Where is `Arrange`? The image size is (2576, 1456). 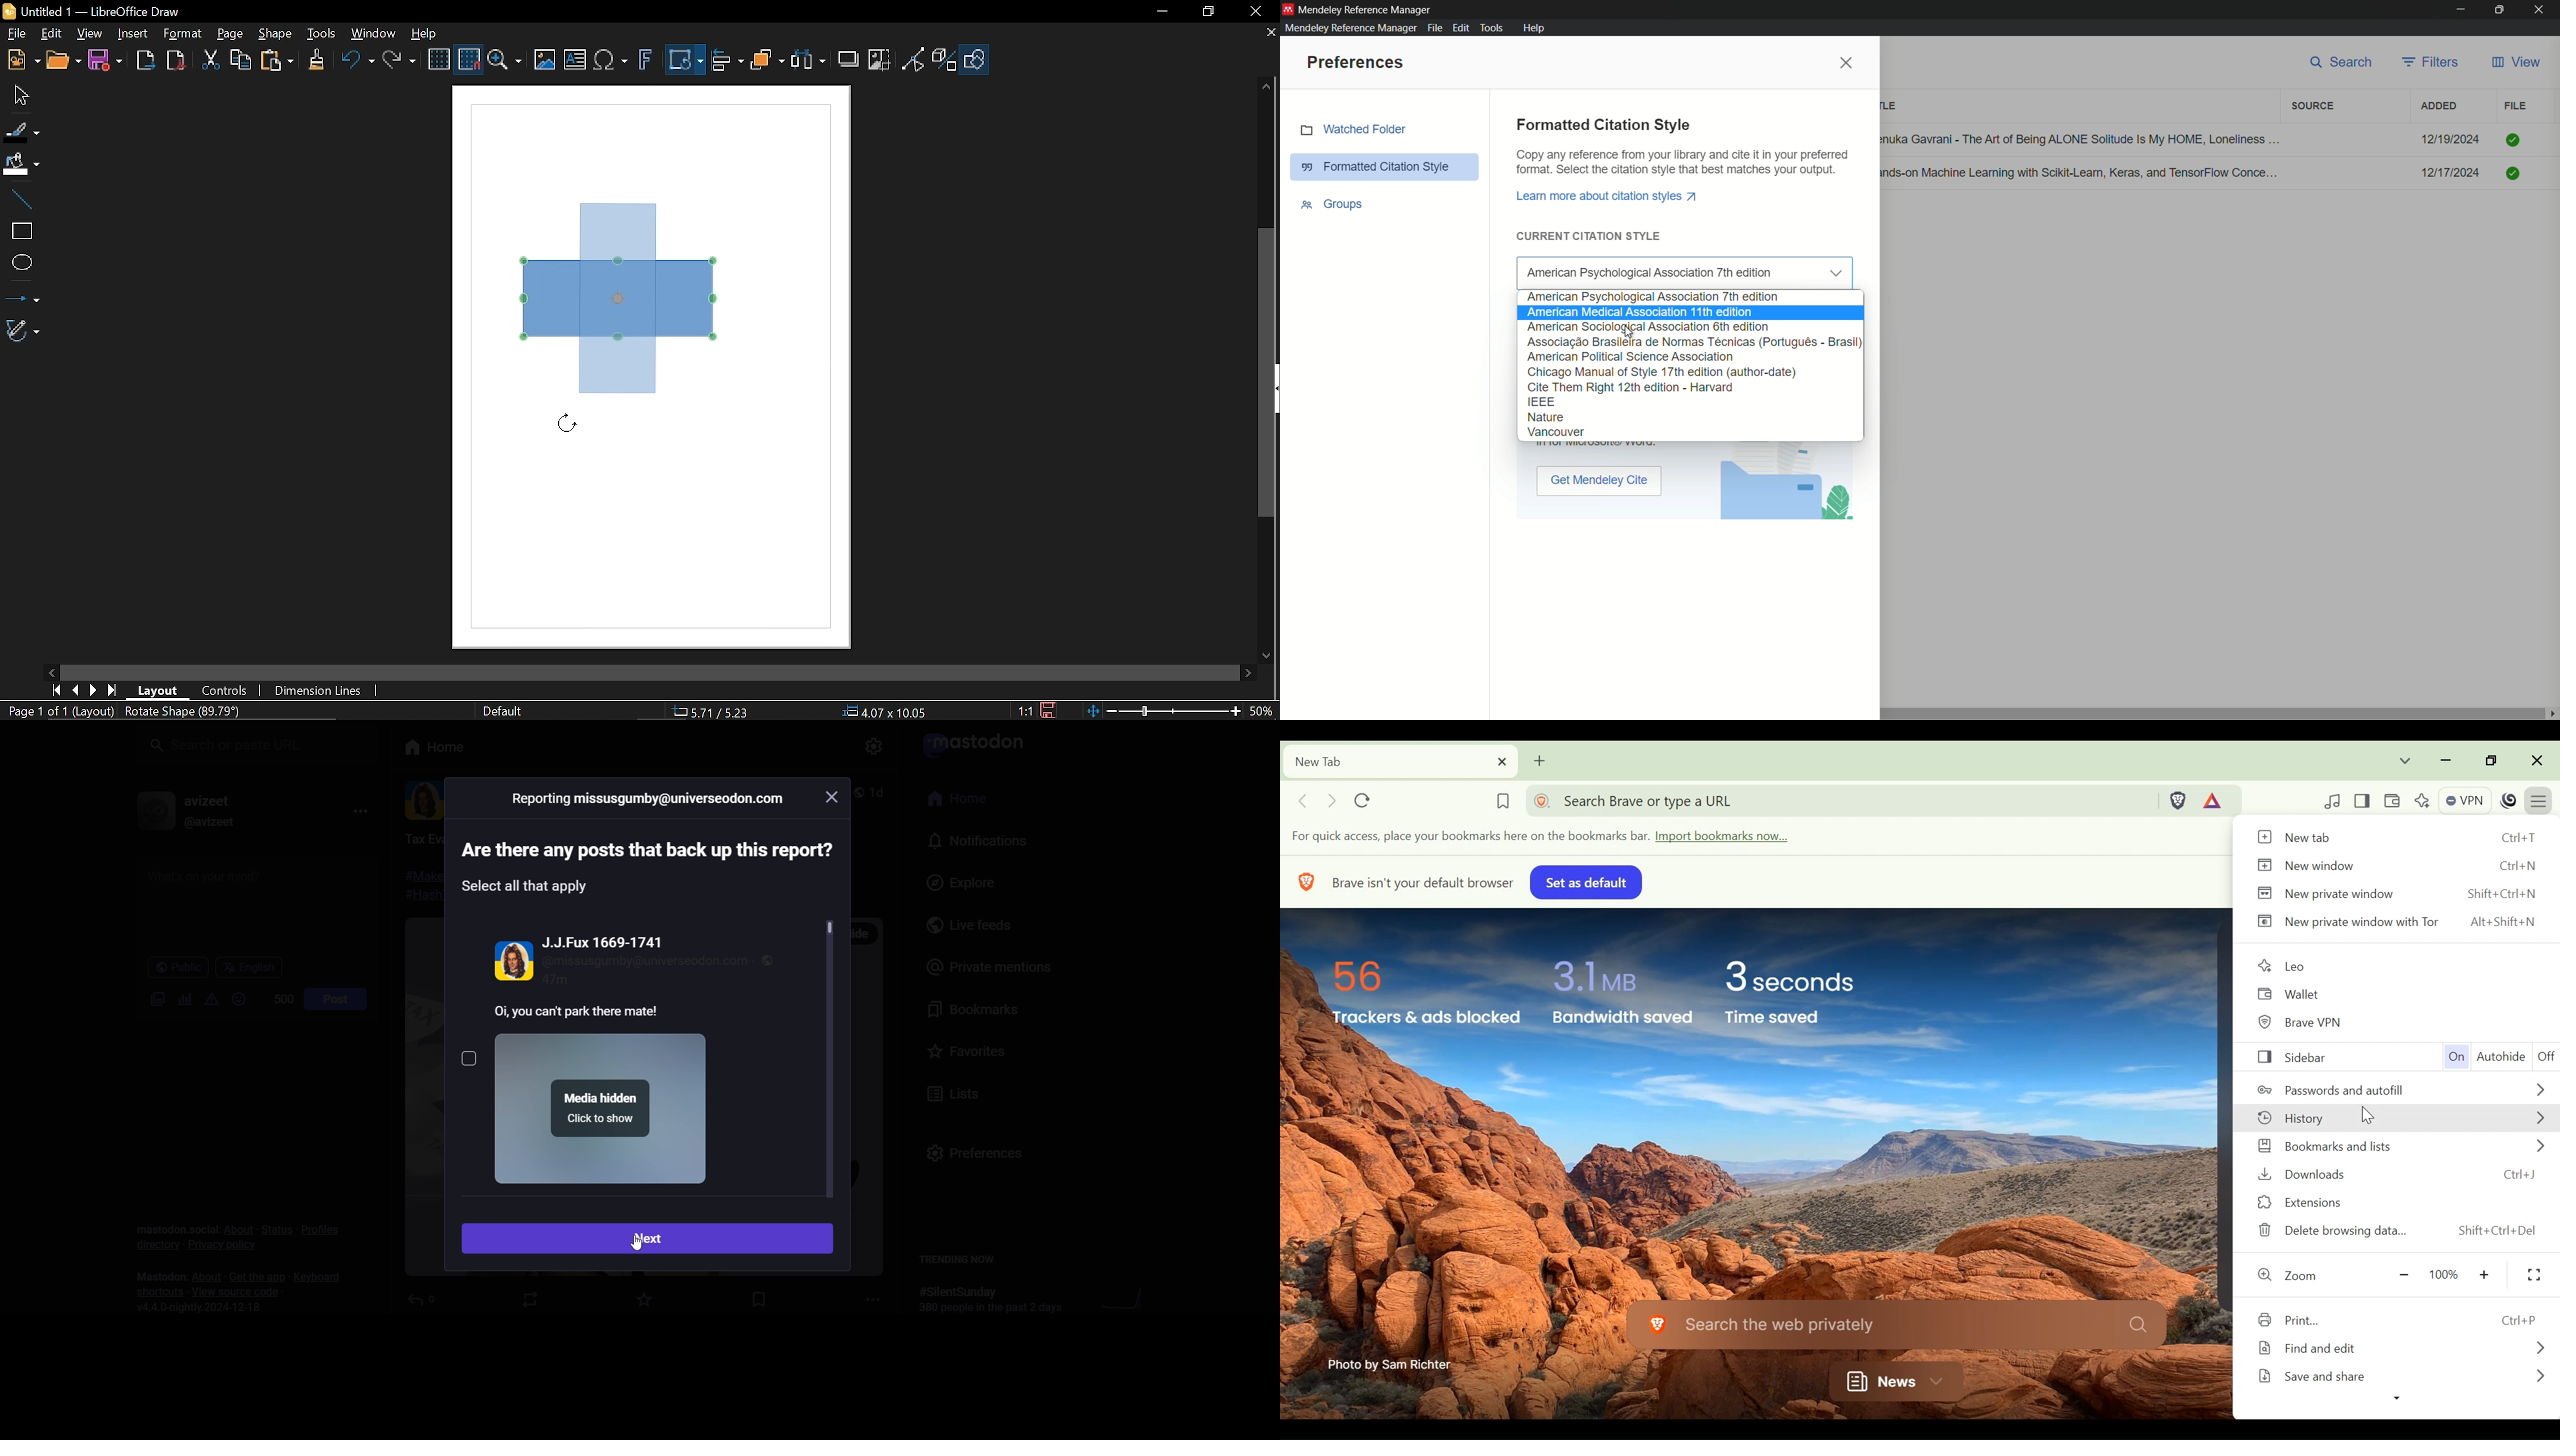 Arrange is located at coordinates (767, 62).